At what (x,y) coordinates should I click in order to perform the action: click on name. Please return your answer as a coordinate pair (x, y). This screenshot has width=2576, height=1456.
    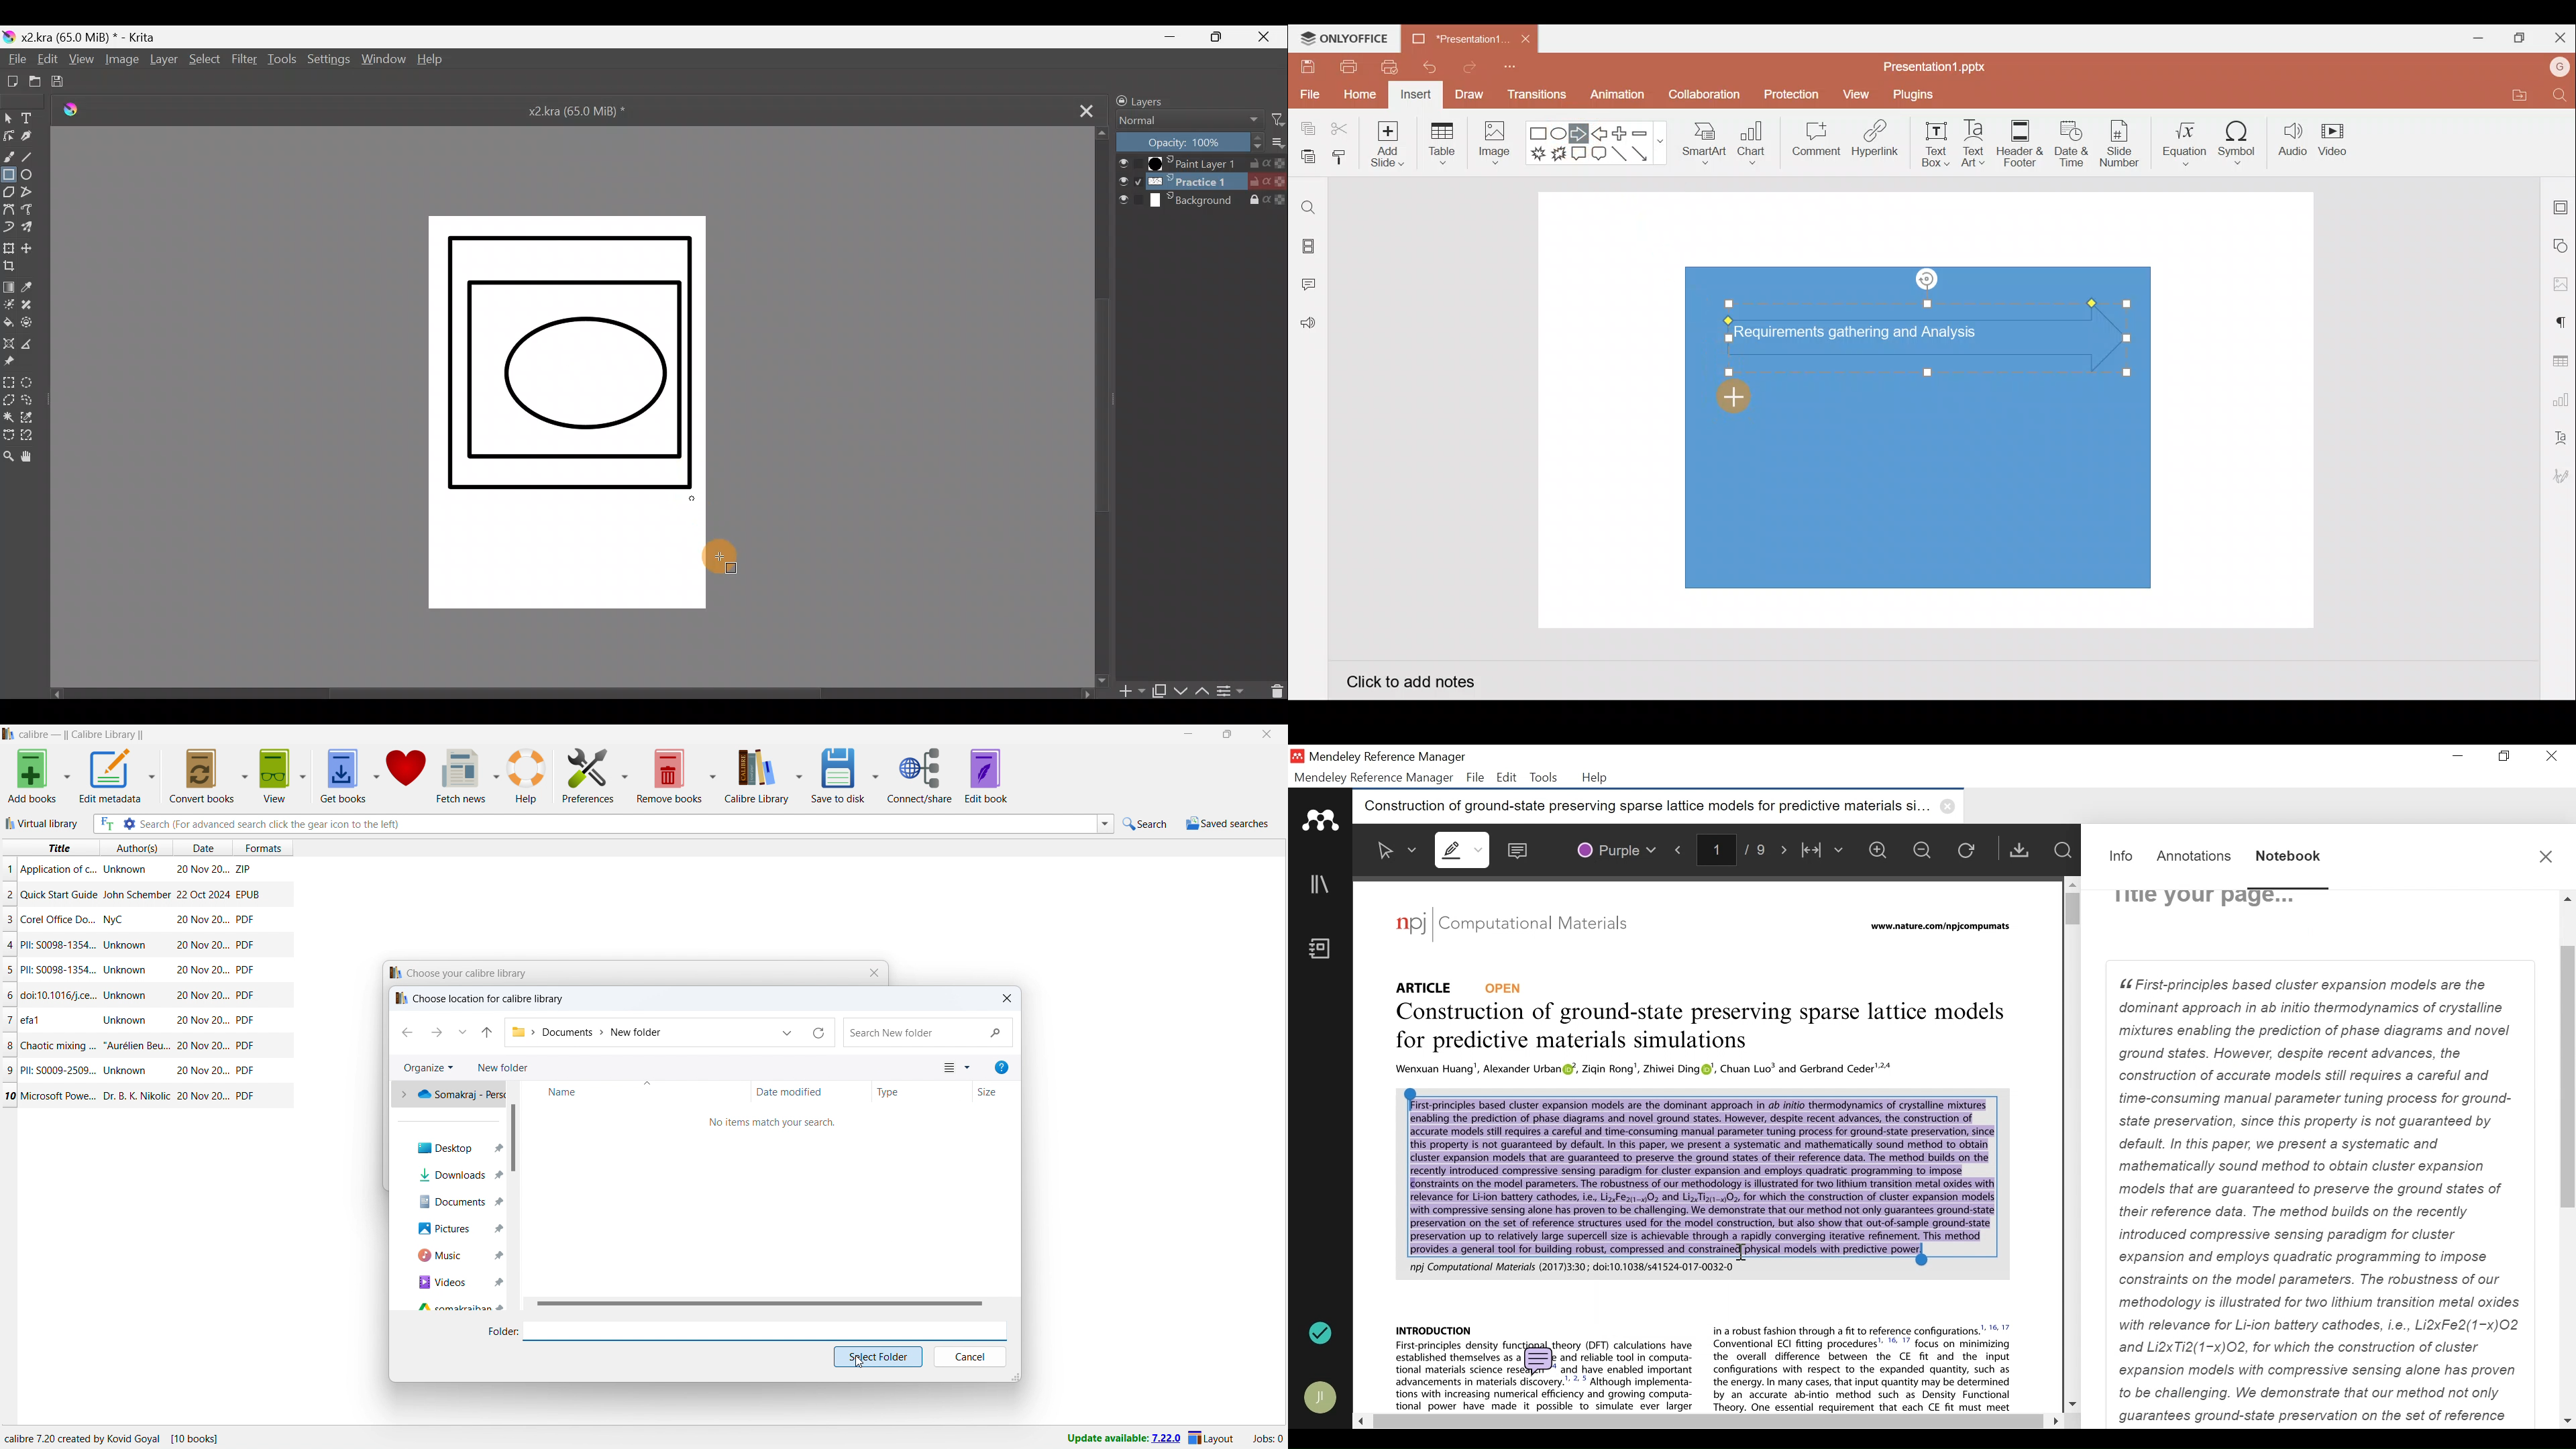
    Looking at the image, I should click on (634, 1090).